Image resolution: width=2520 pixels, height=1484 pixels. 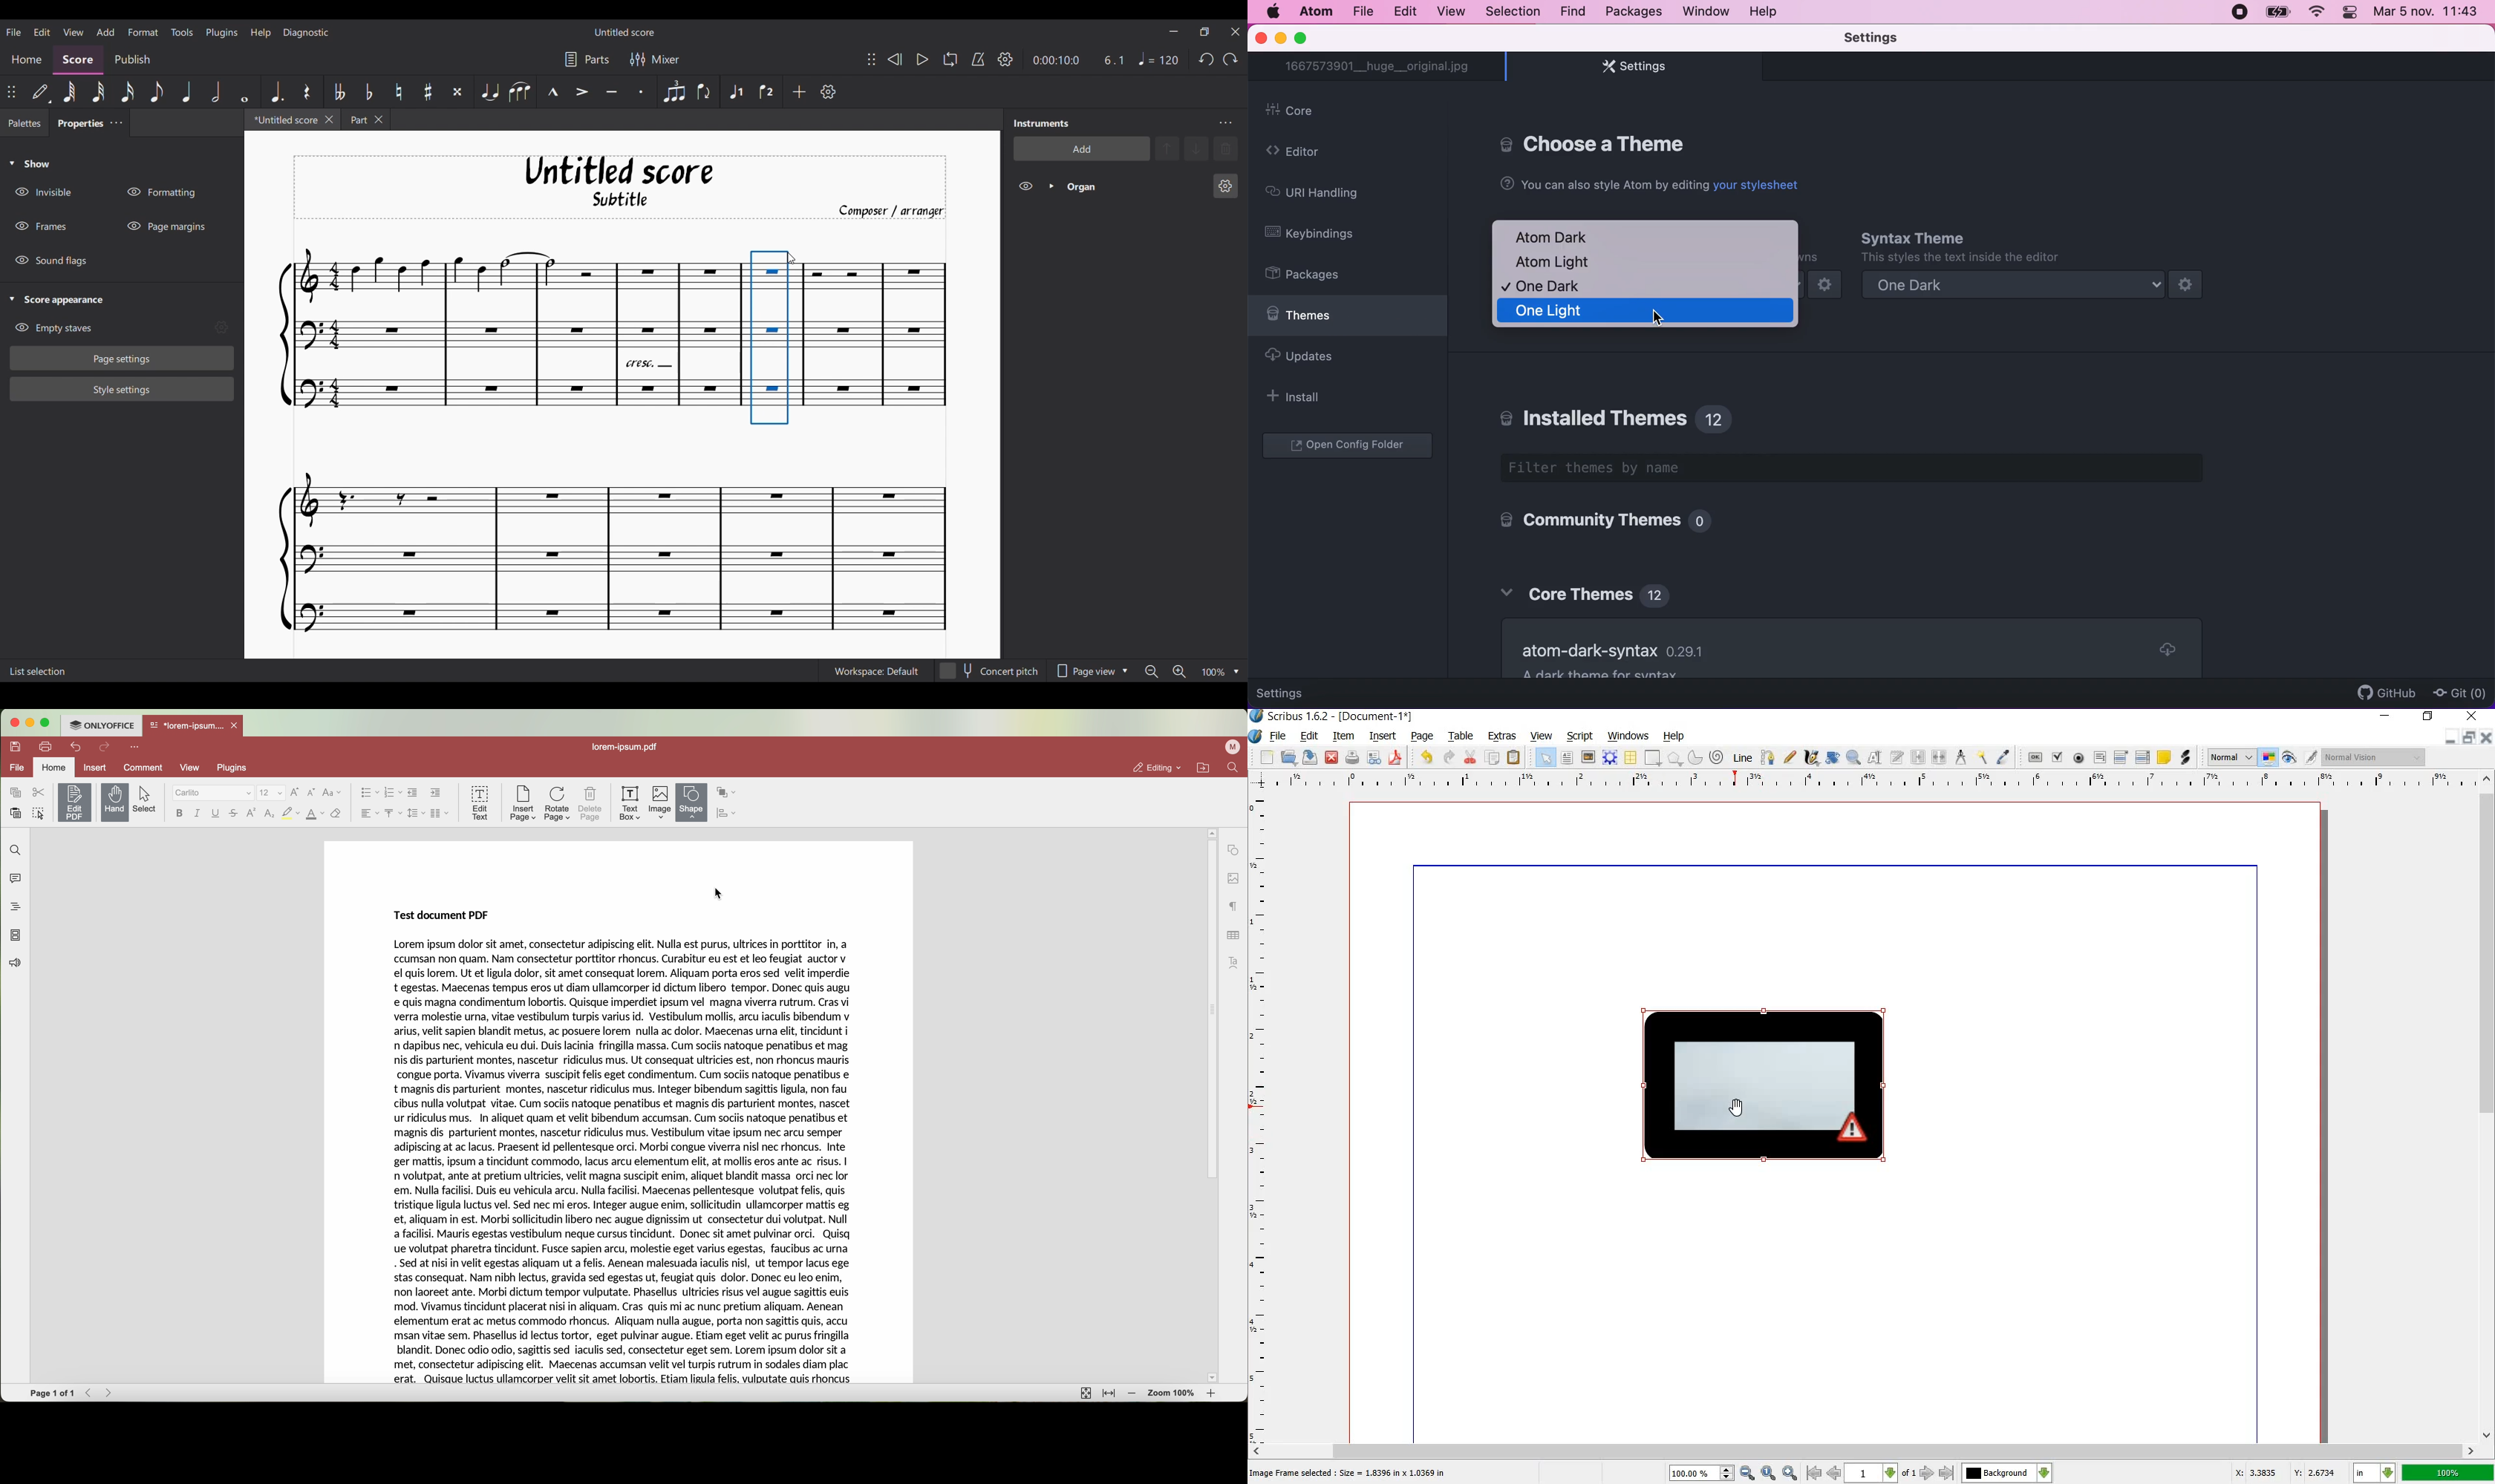 What do you see at coordinates (393, 792) in the screenshot?
I see `numbered list` at bounding box center [393, 792].